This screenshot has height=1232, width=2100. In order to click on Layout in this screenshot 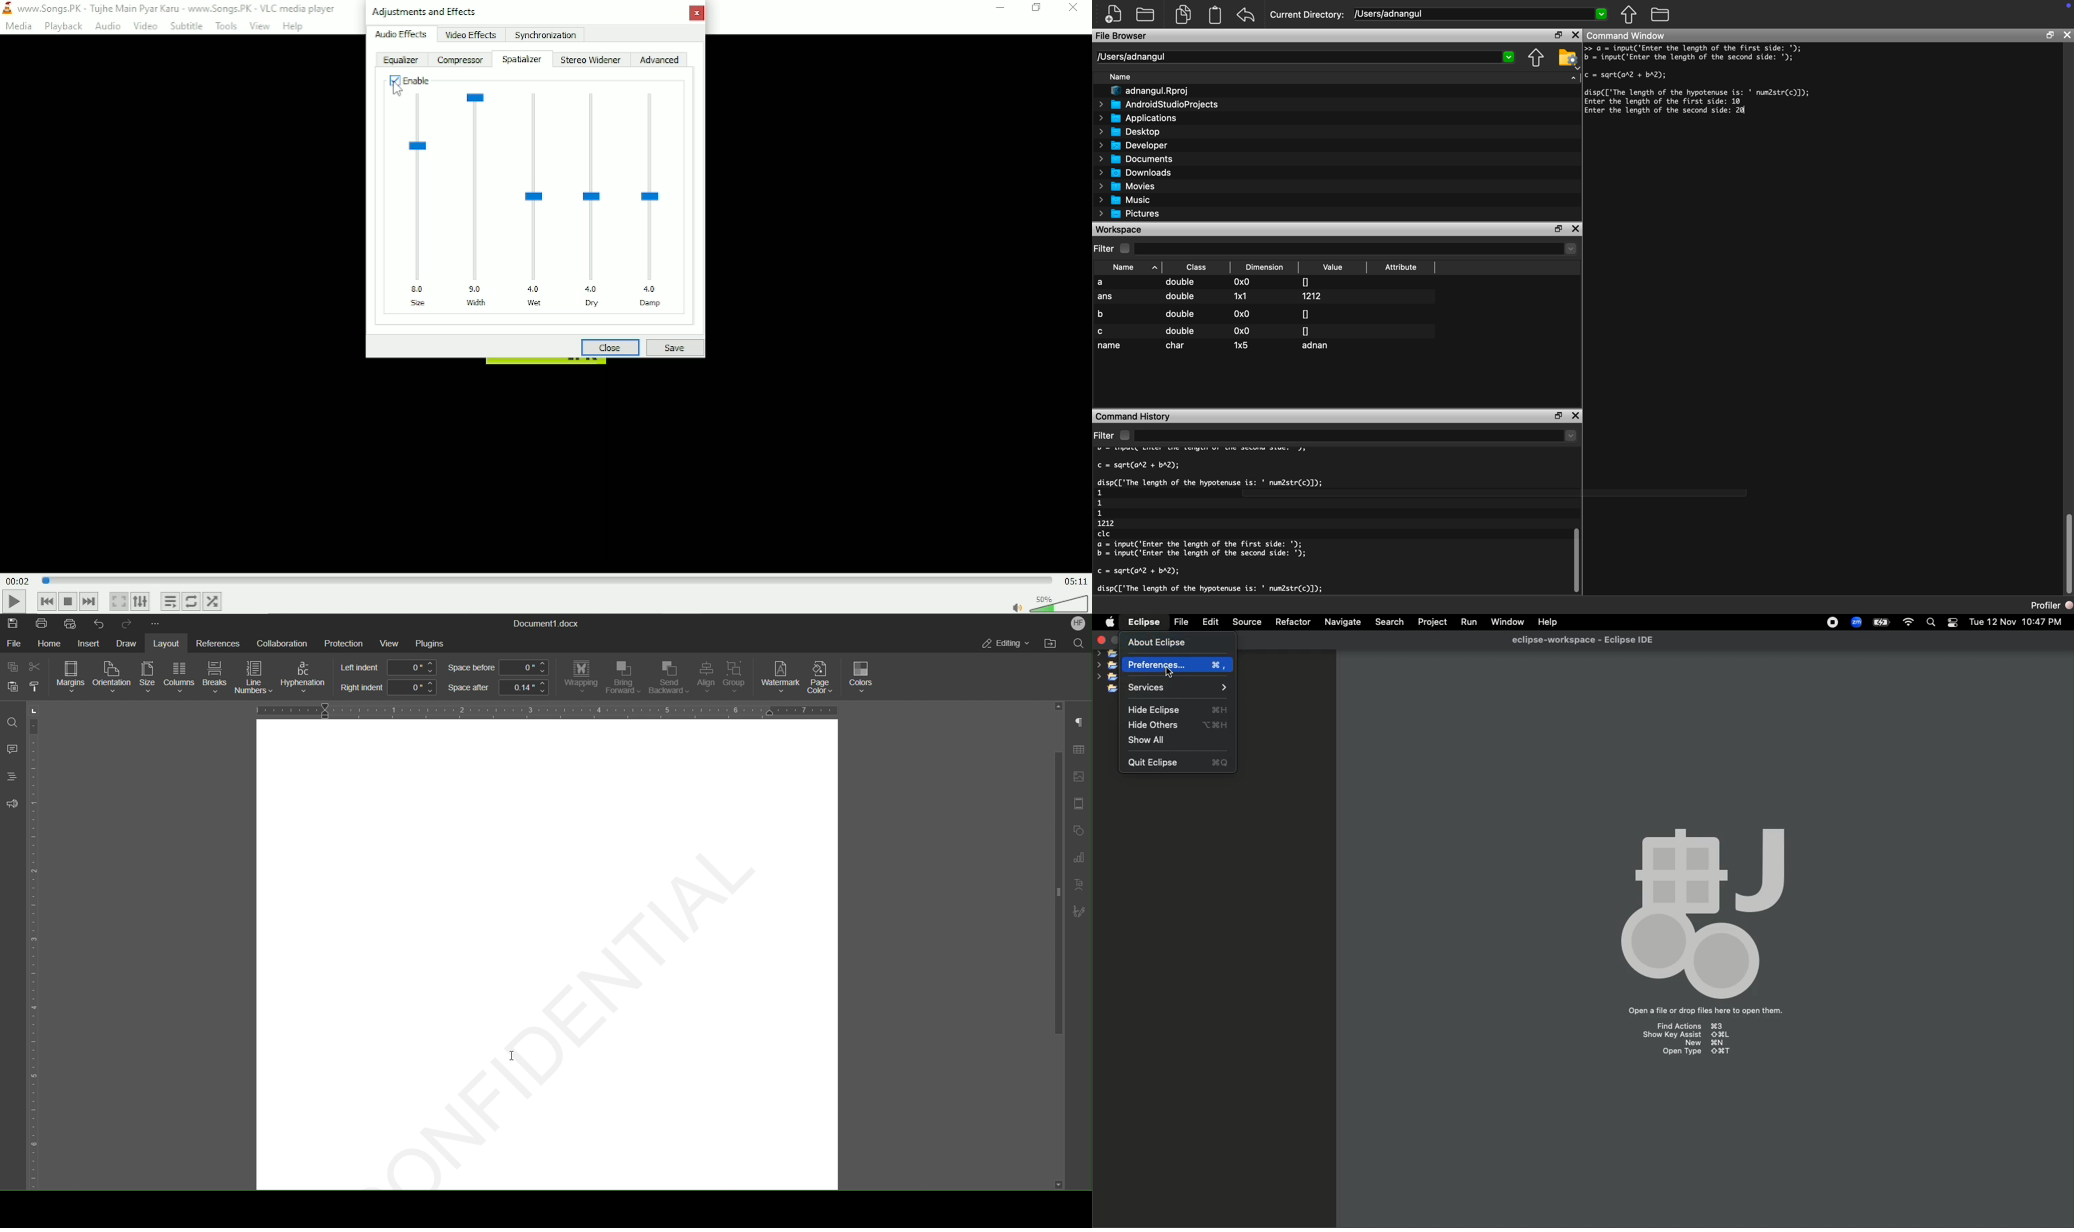, I will do `click(169, 643)`.